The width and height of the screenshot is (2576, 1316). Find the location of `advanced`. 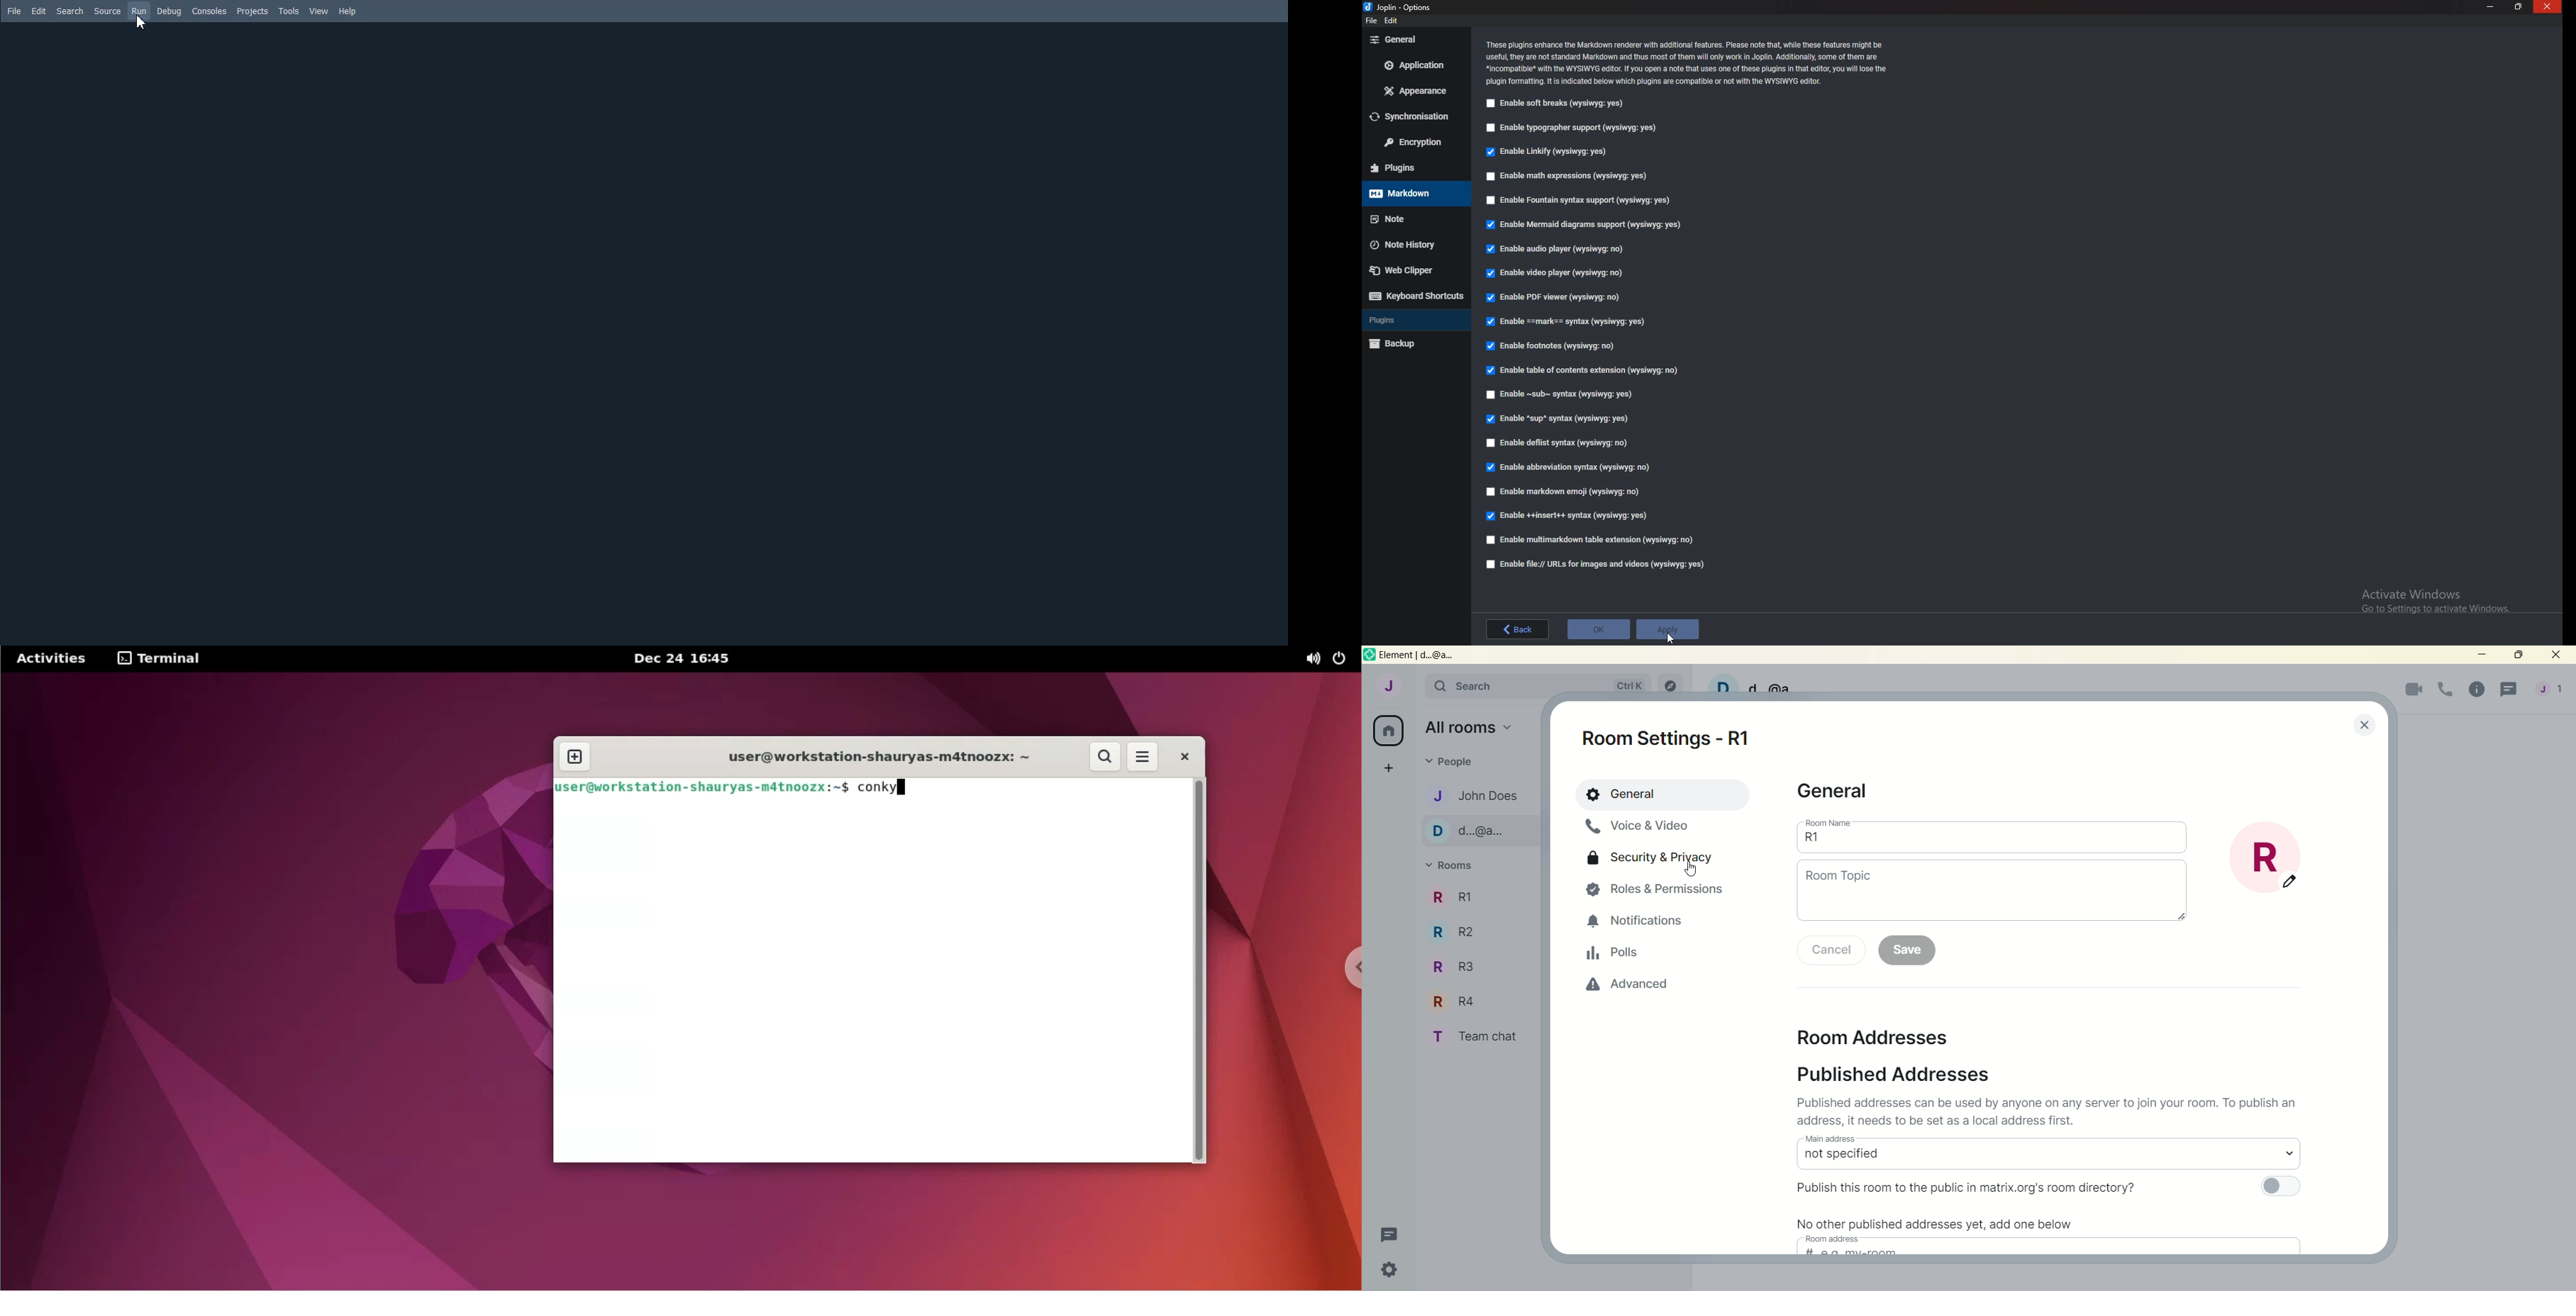

advanced is located at coordinates (1629, 987).